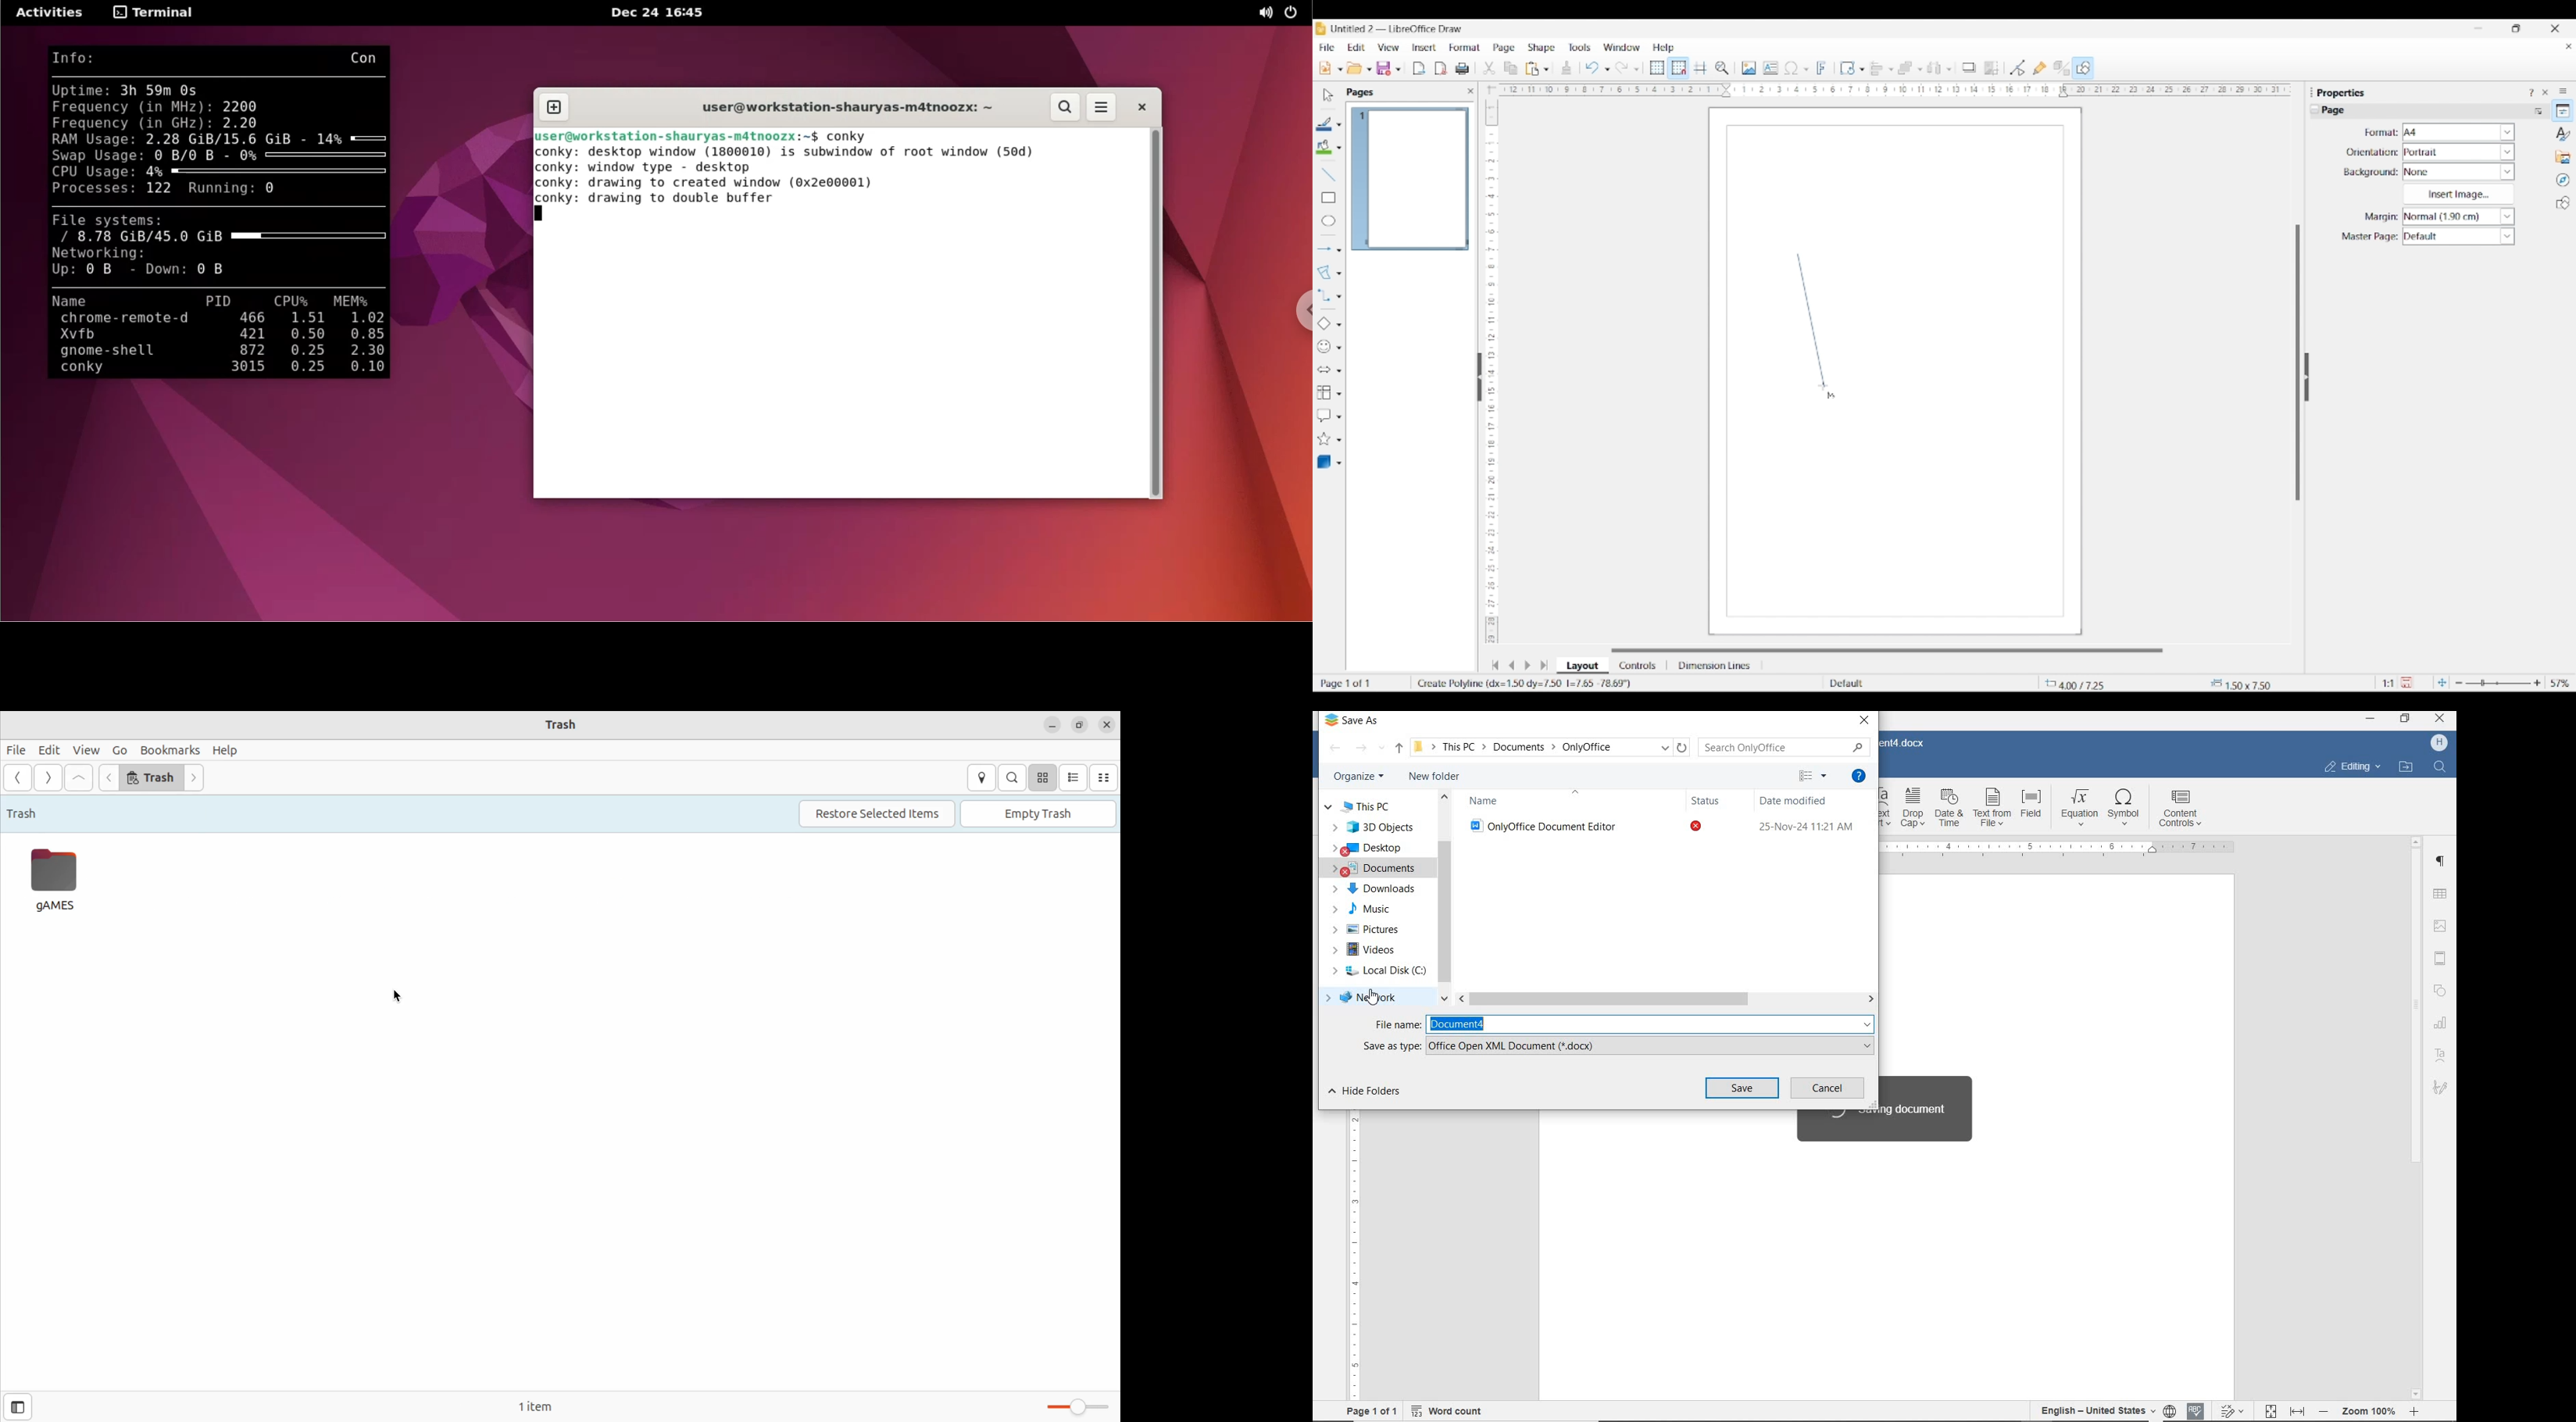 This screenshot has width=2576, height=1428. Describe the element at coordinates (1398, 70) in the screenshot. I see `Save options` at that location.